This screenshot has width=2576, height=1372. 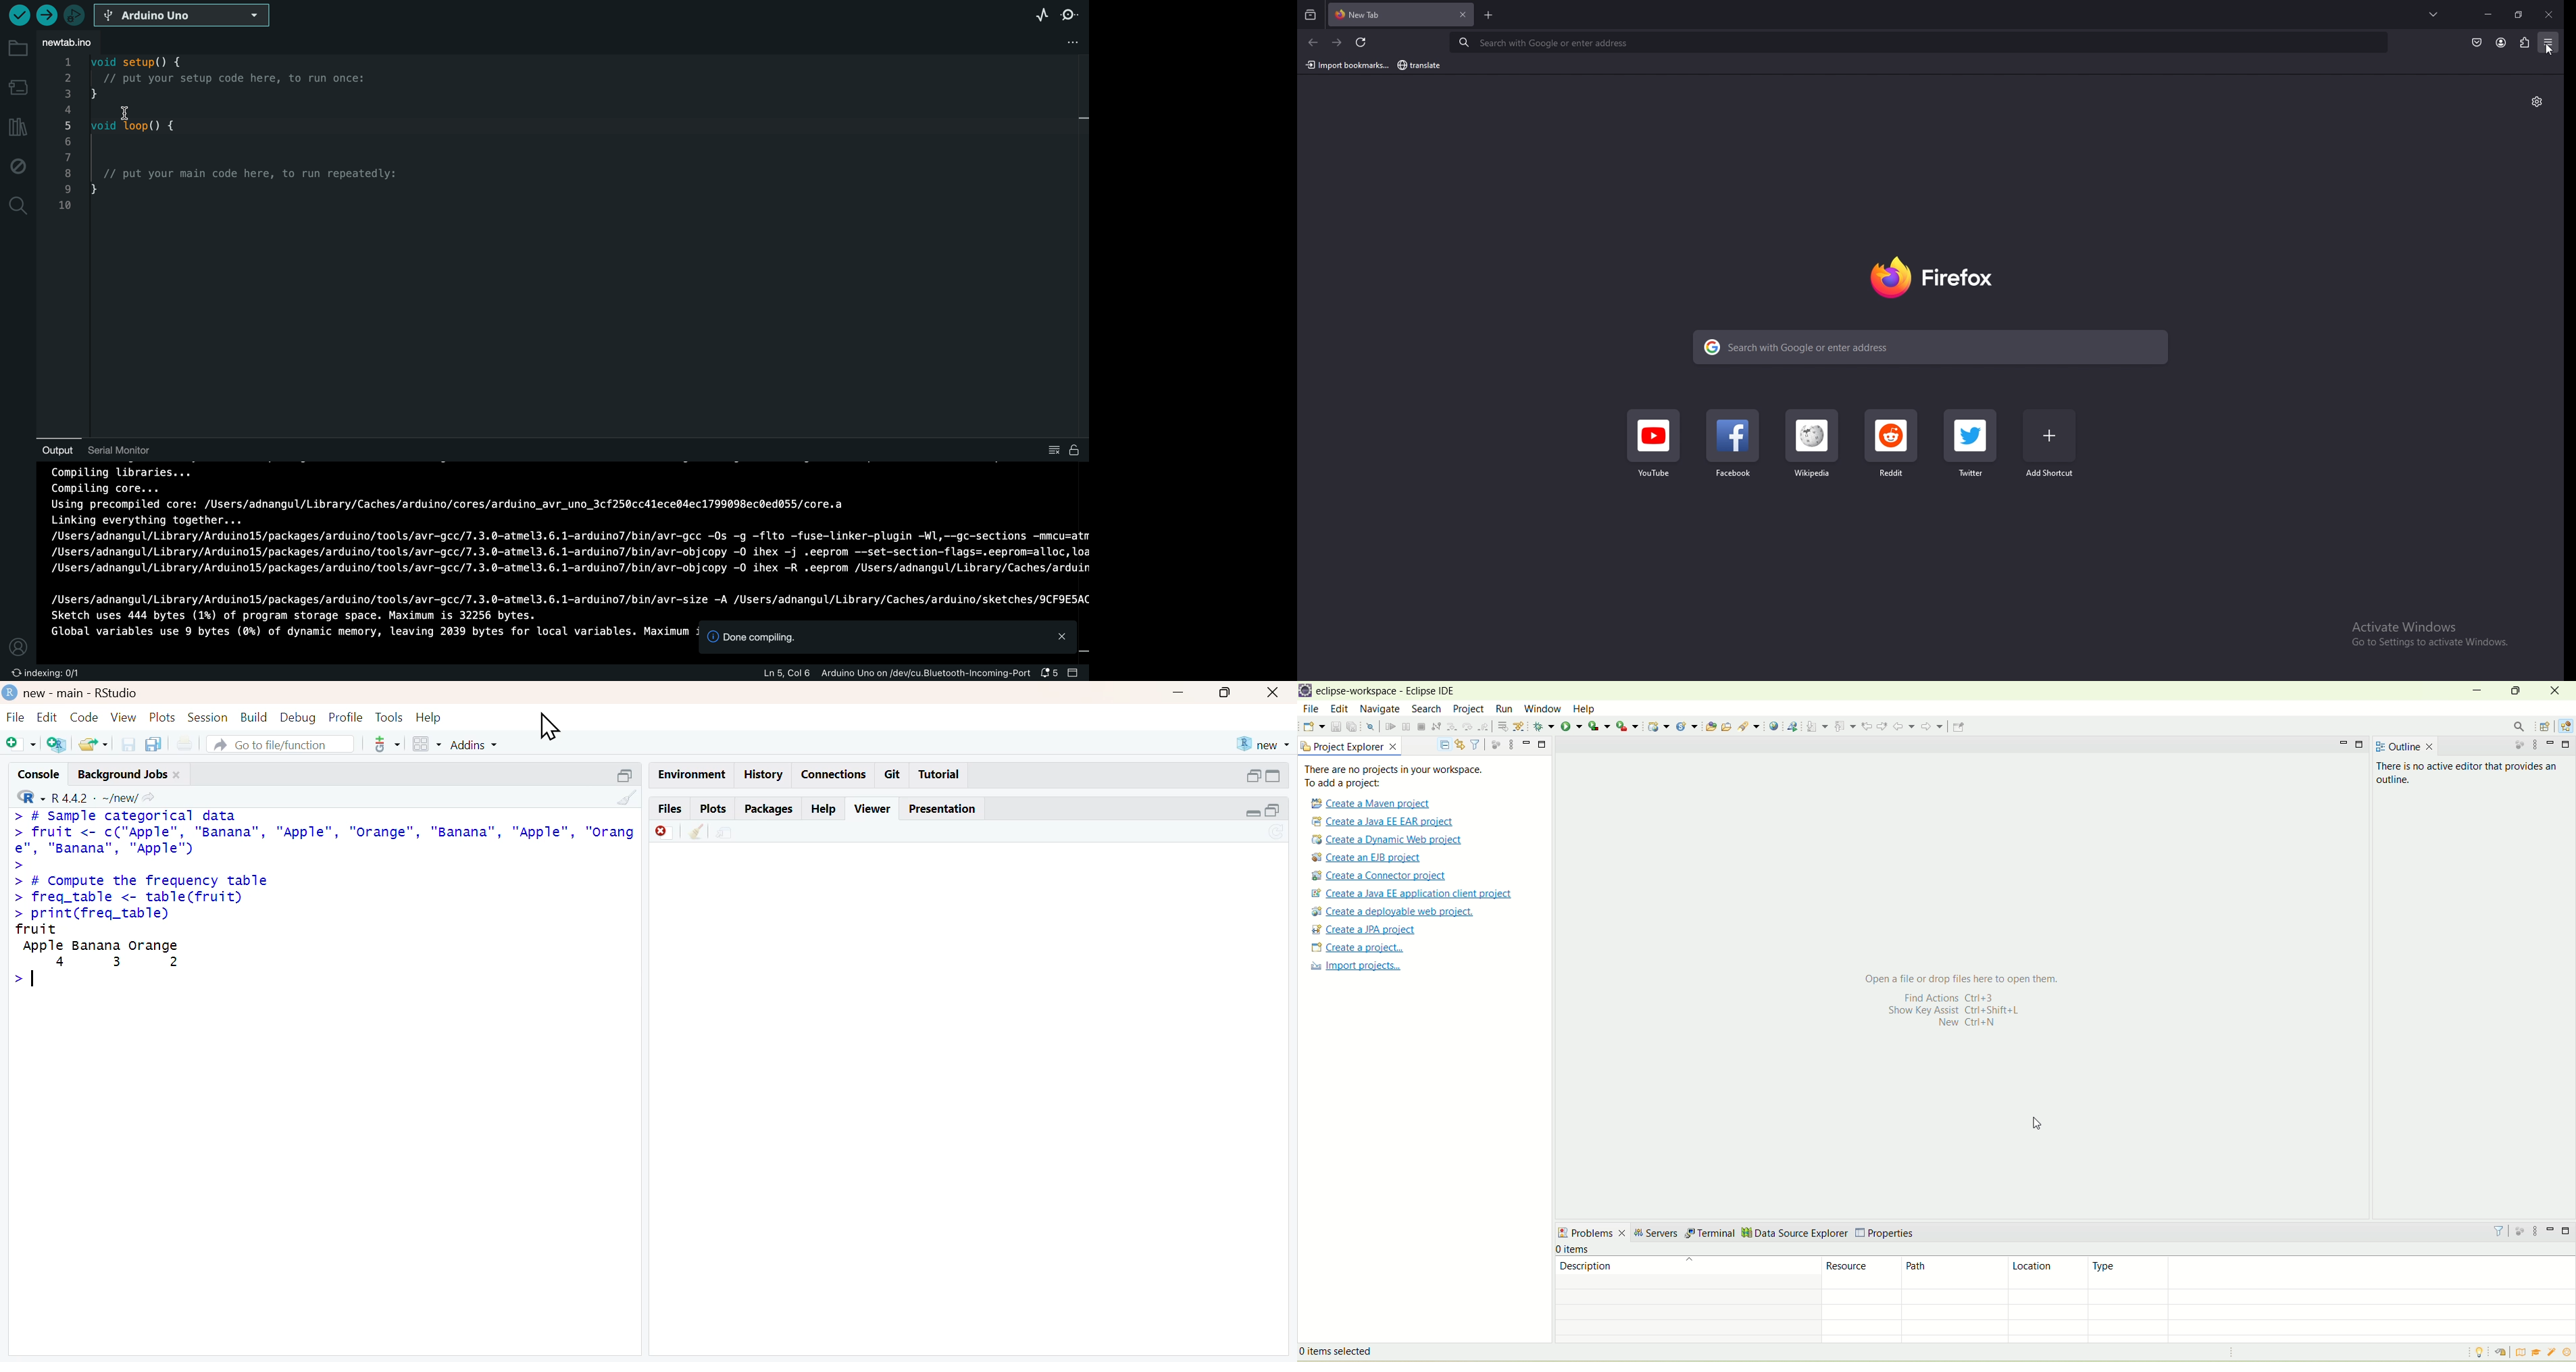 What do you see at coordinates (428, 745) in the screenshot?
I see `workspace panes` at bounding box center [428, 745].